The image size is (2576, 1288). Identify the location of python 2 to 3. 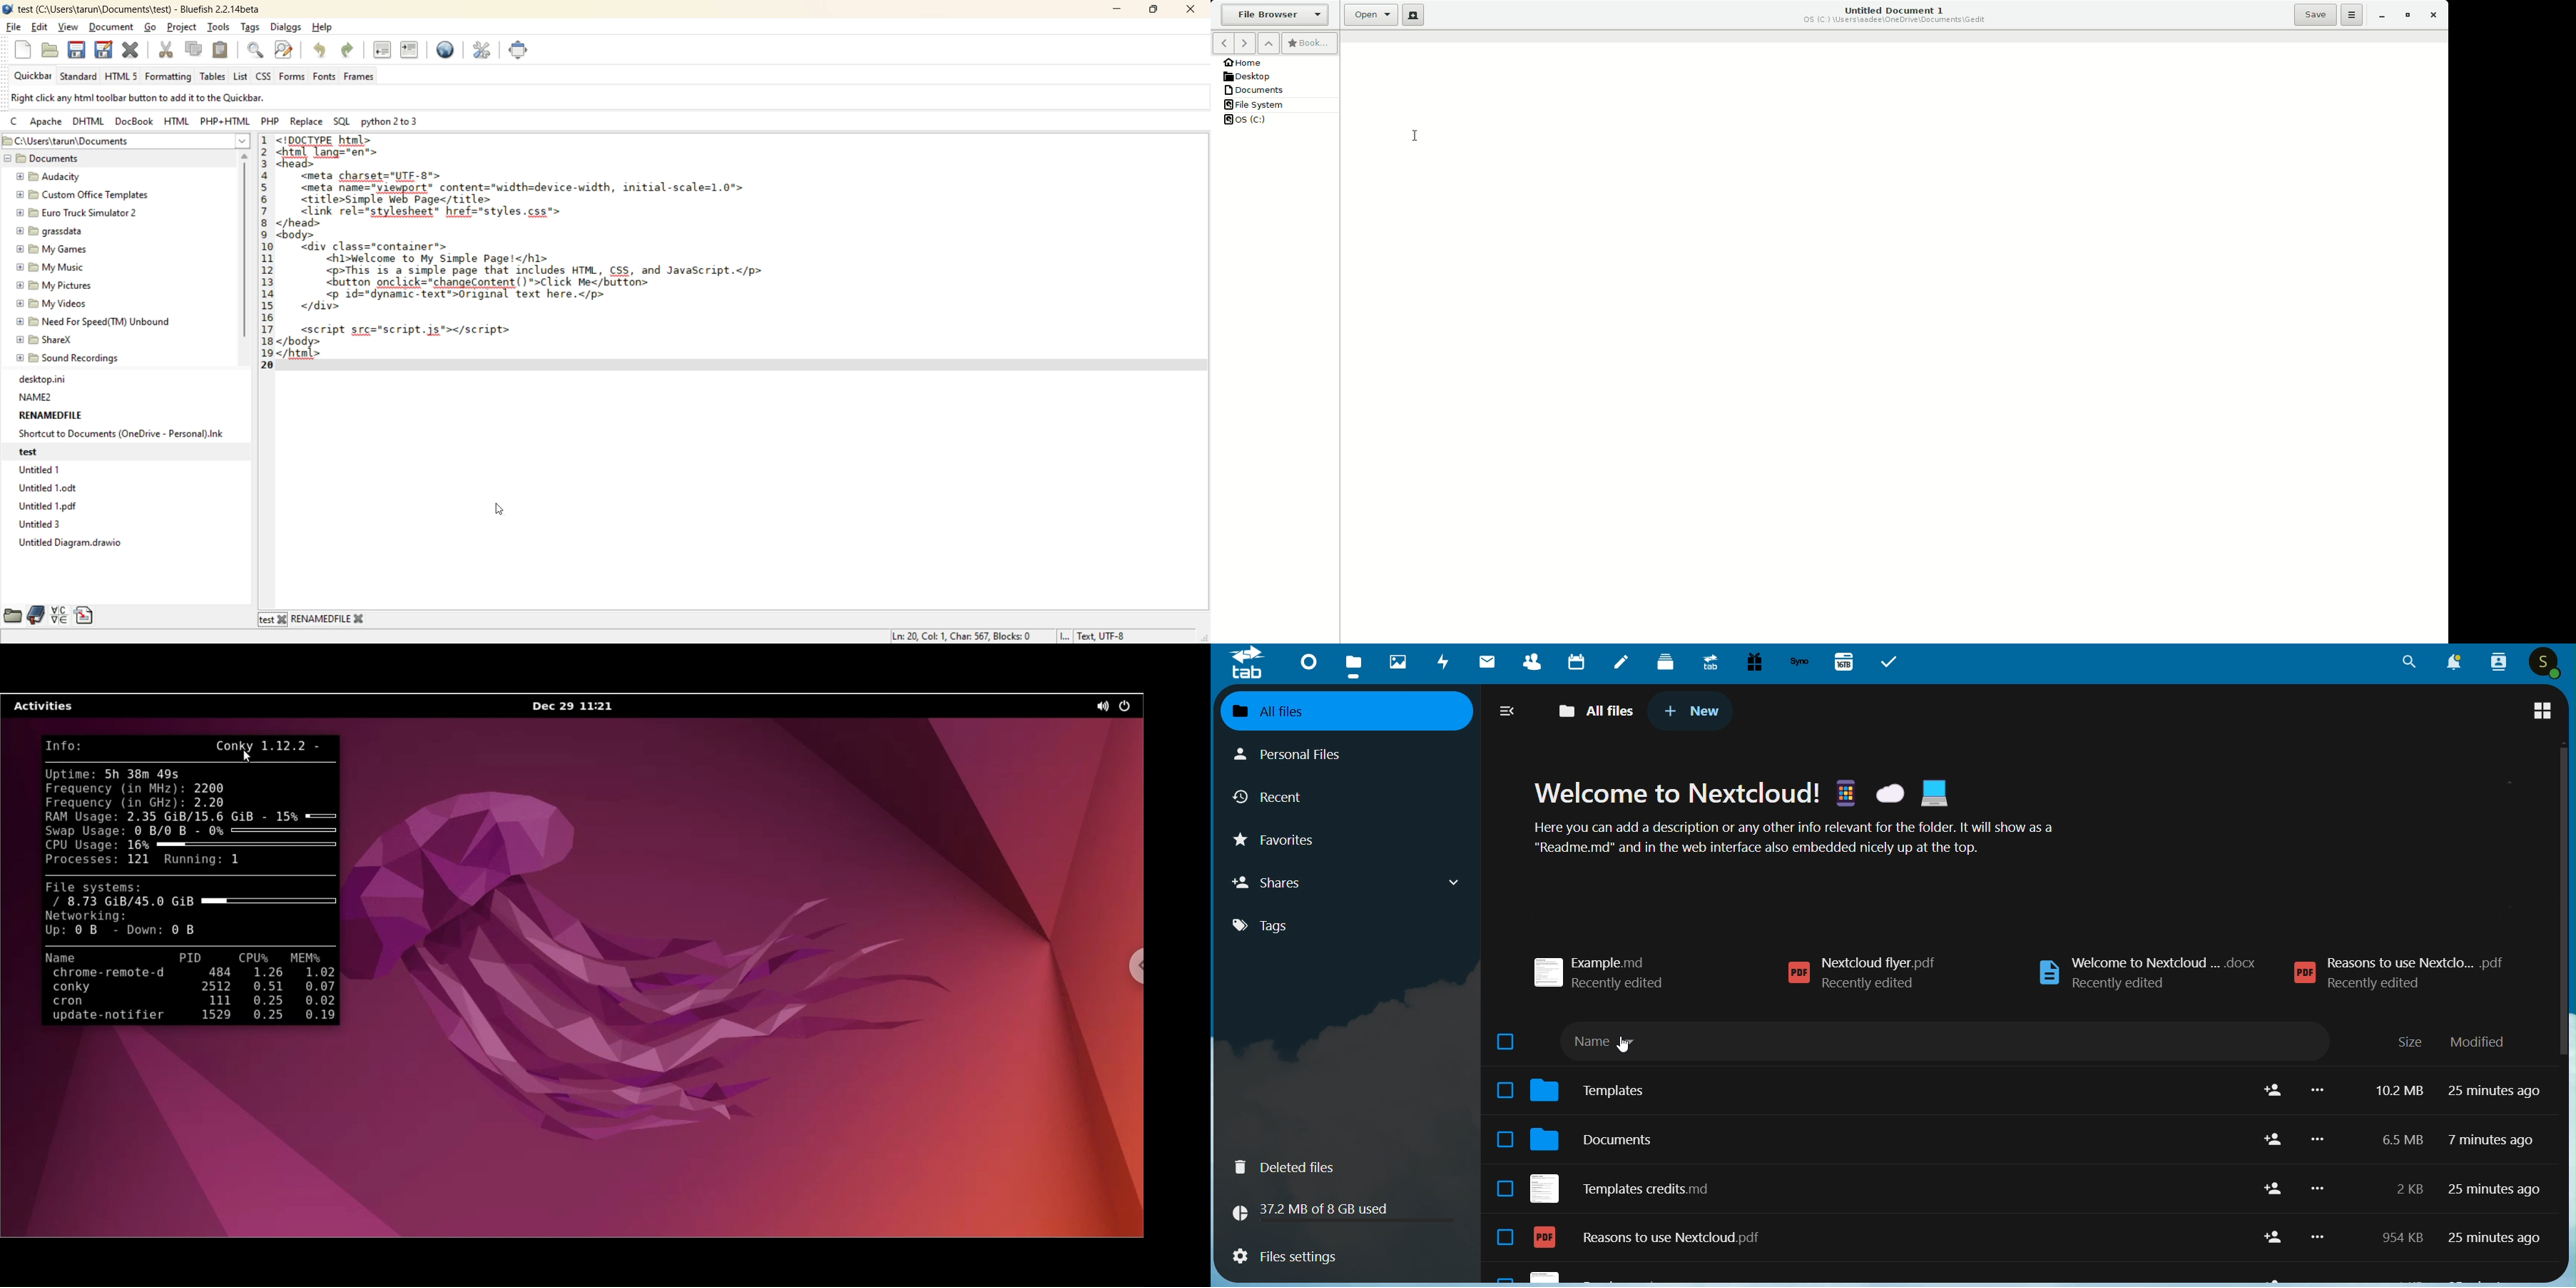
(396, 124).